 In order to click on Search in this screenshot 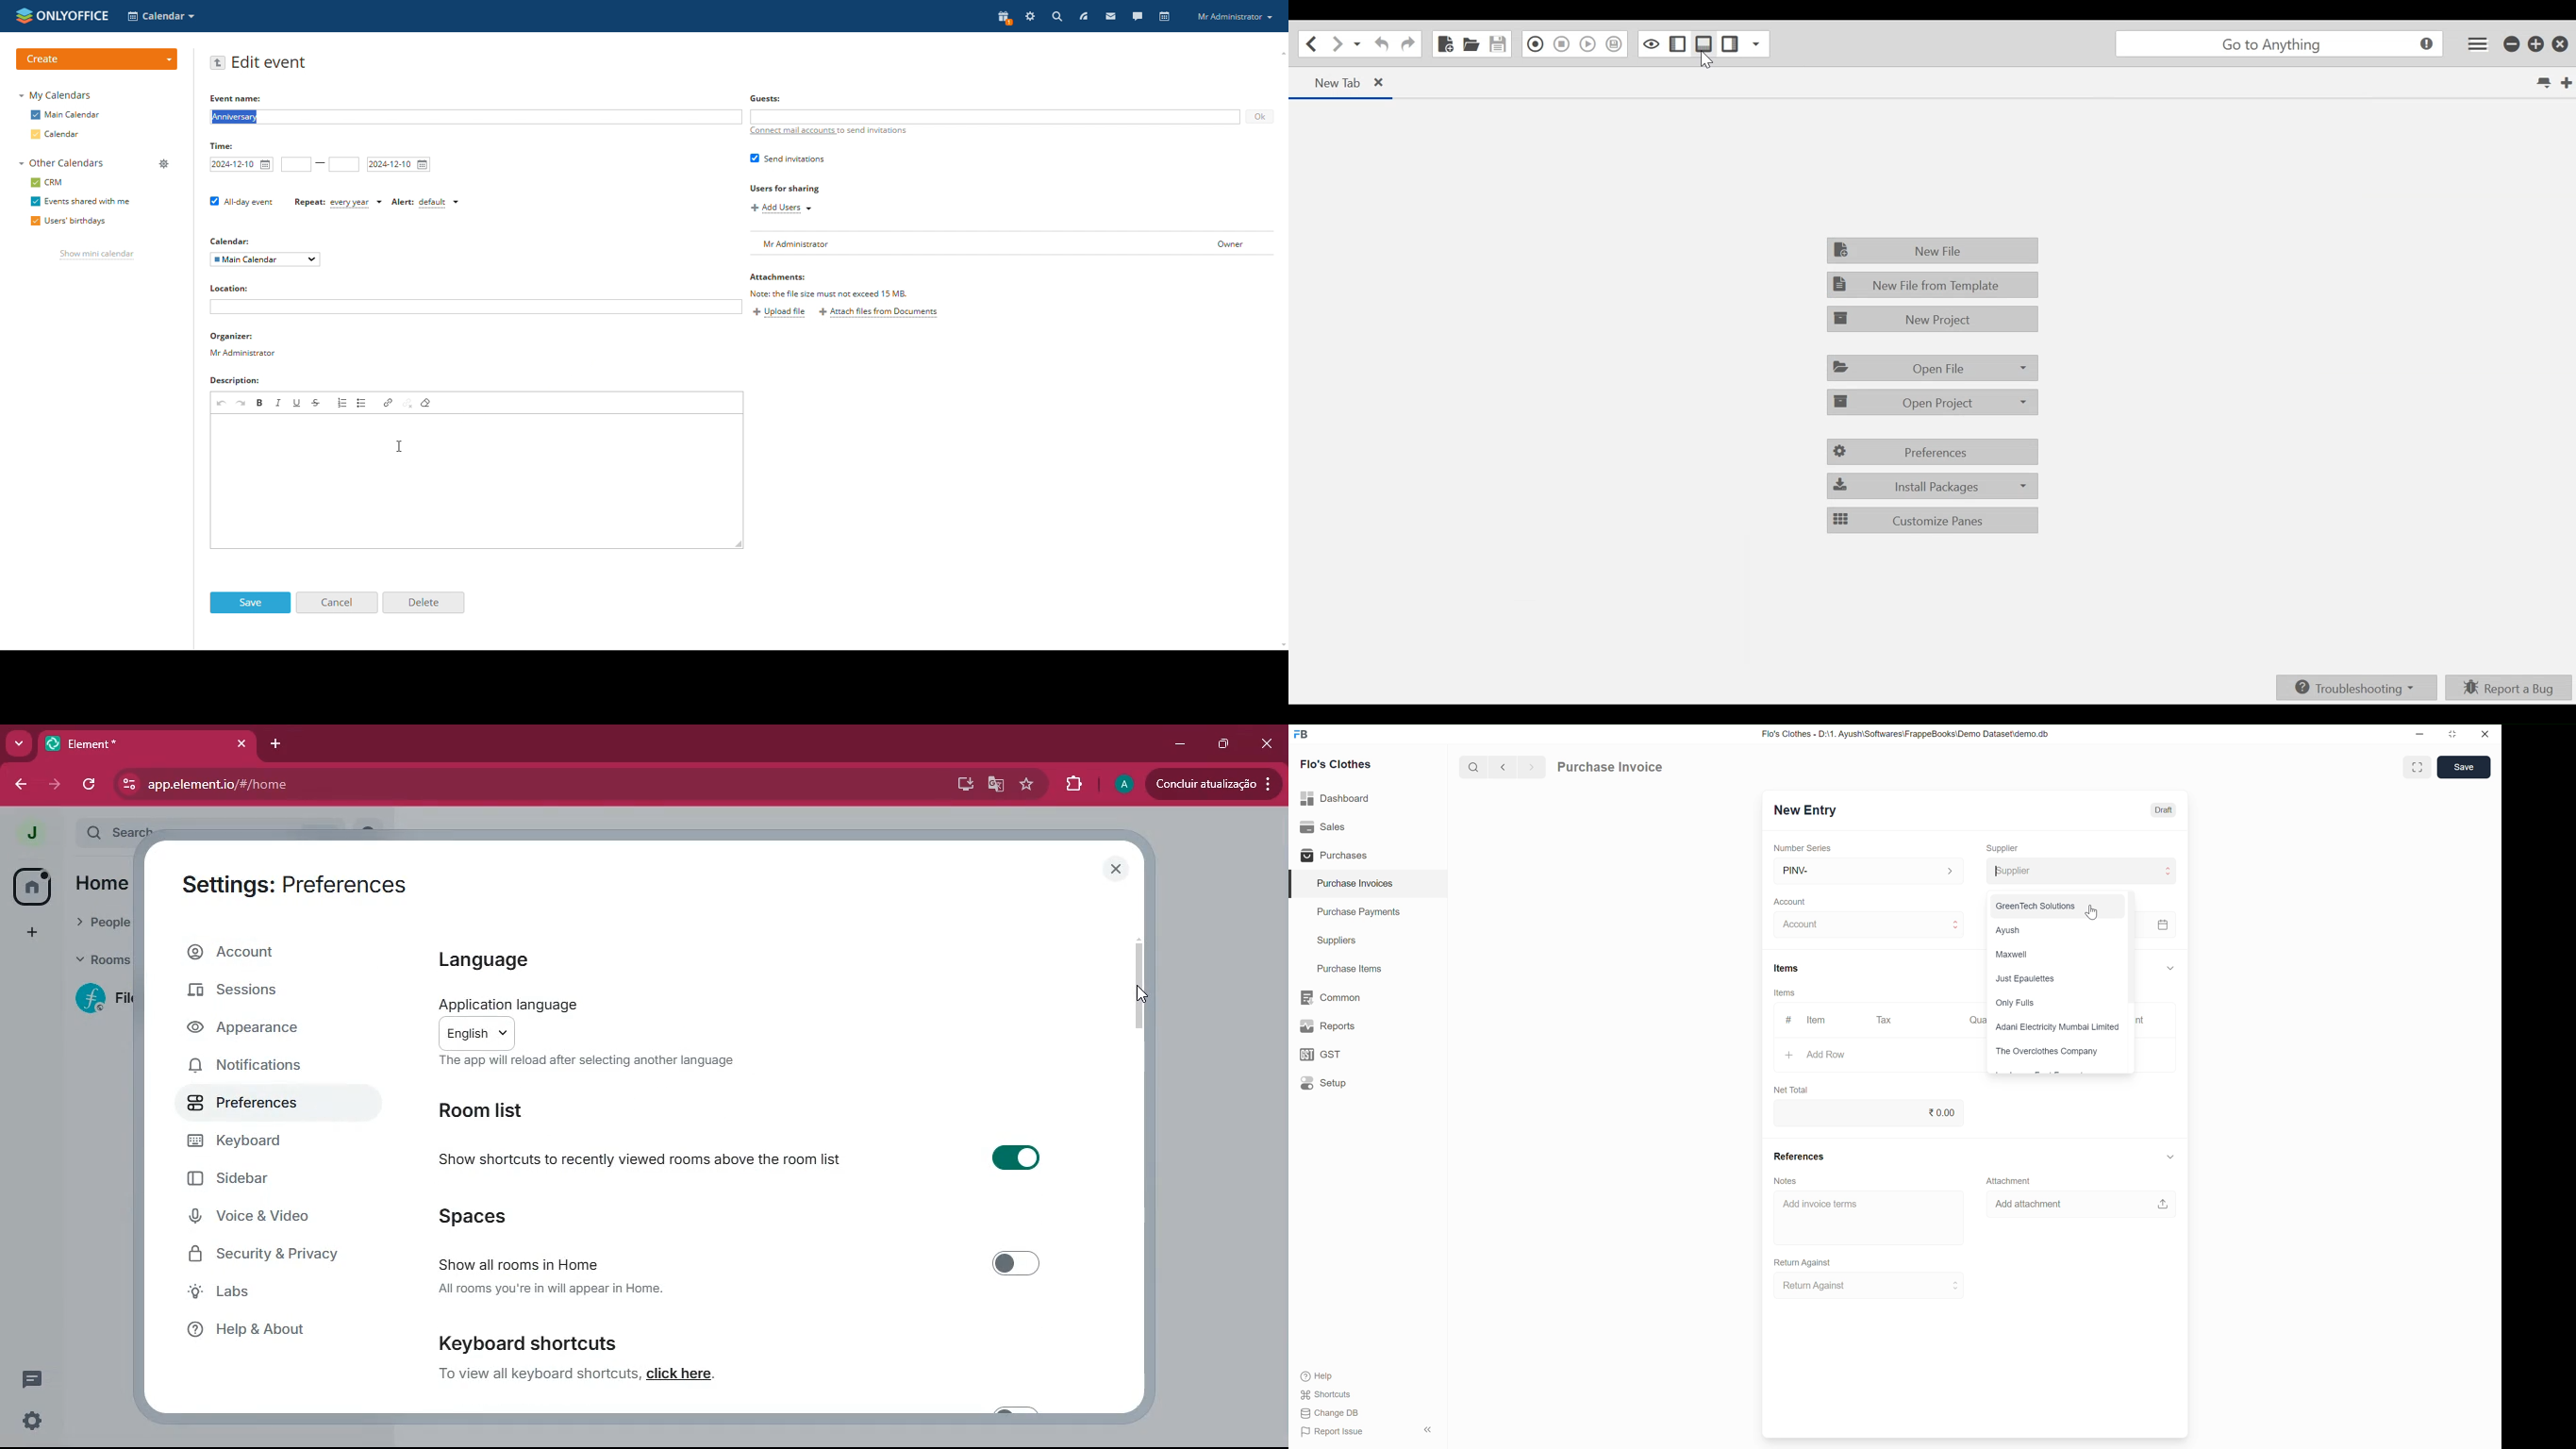, I will do `click(1474, 766)`.